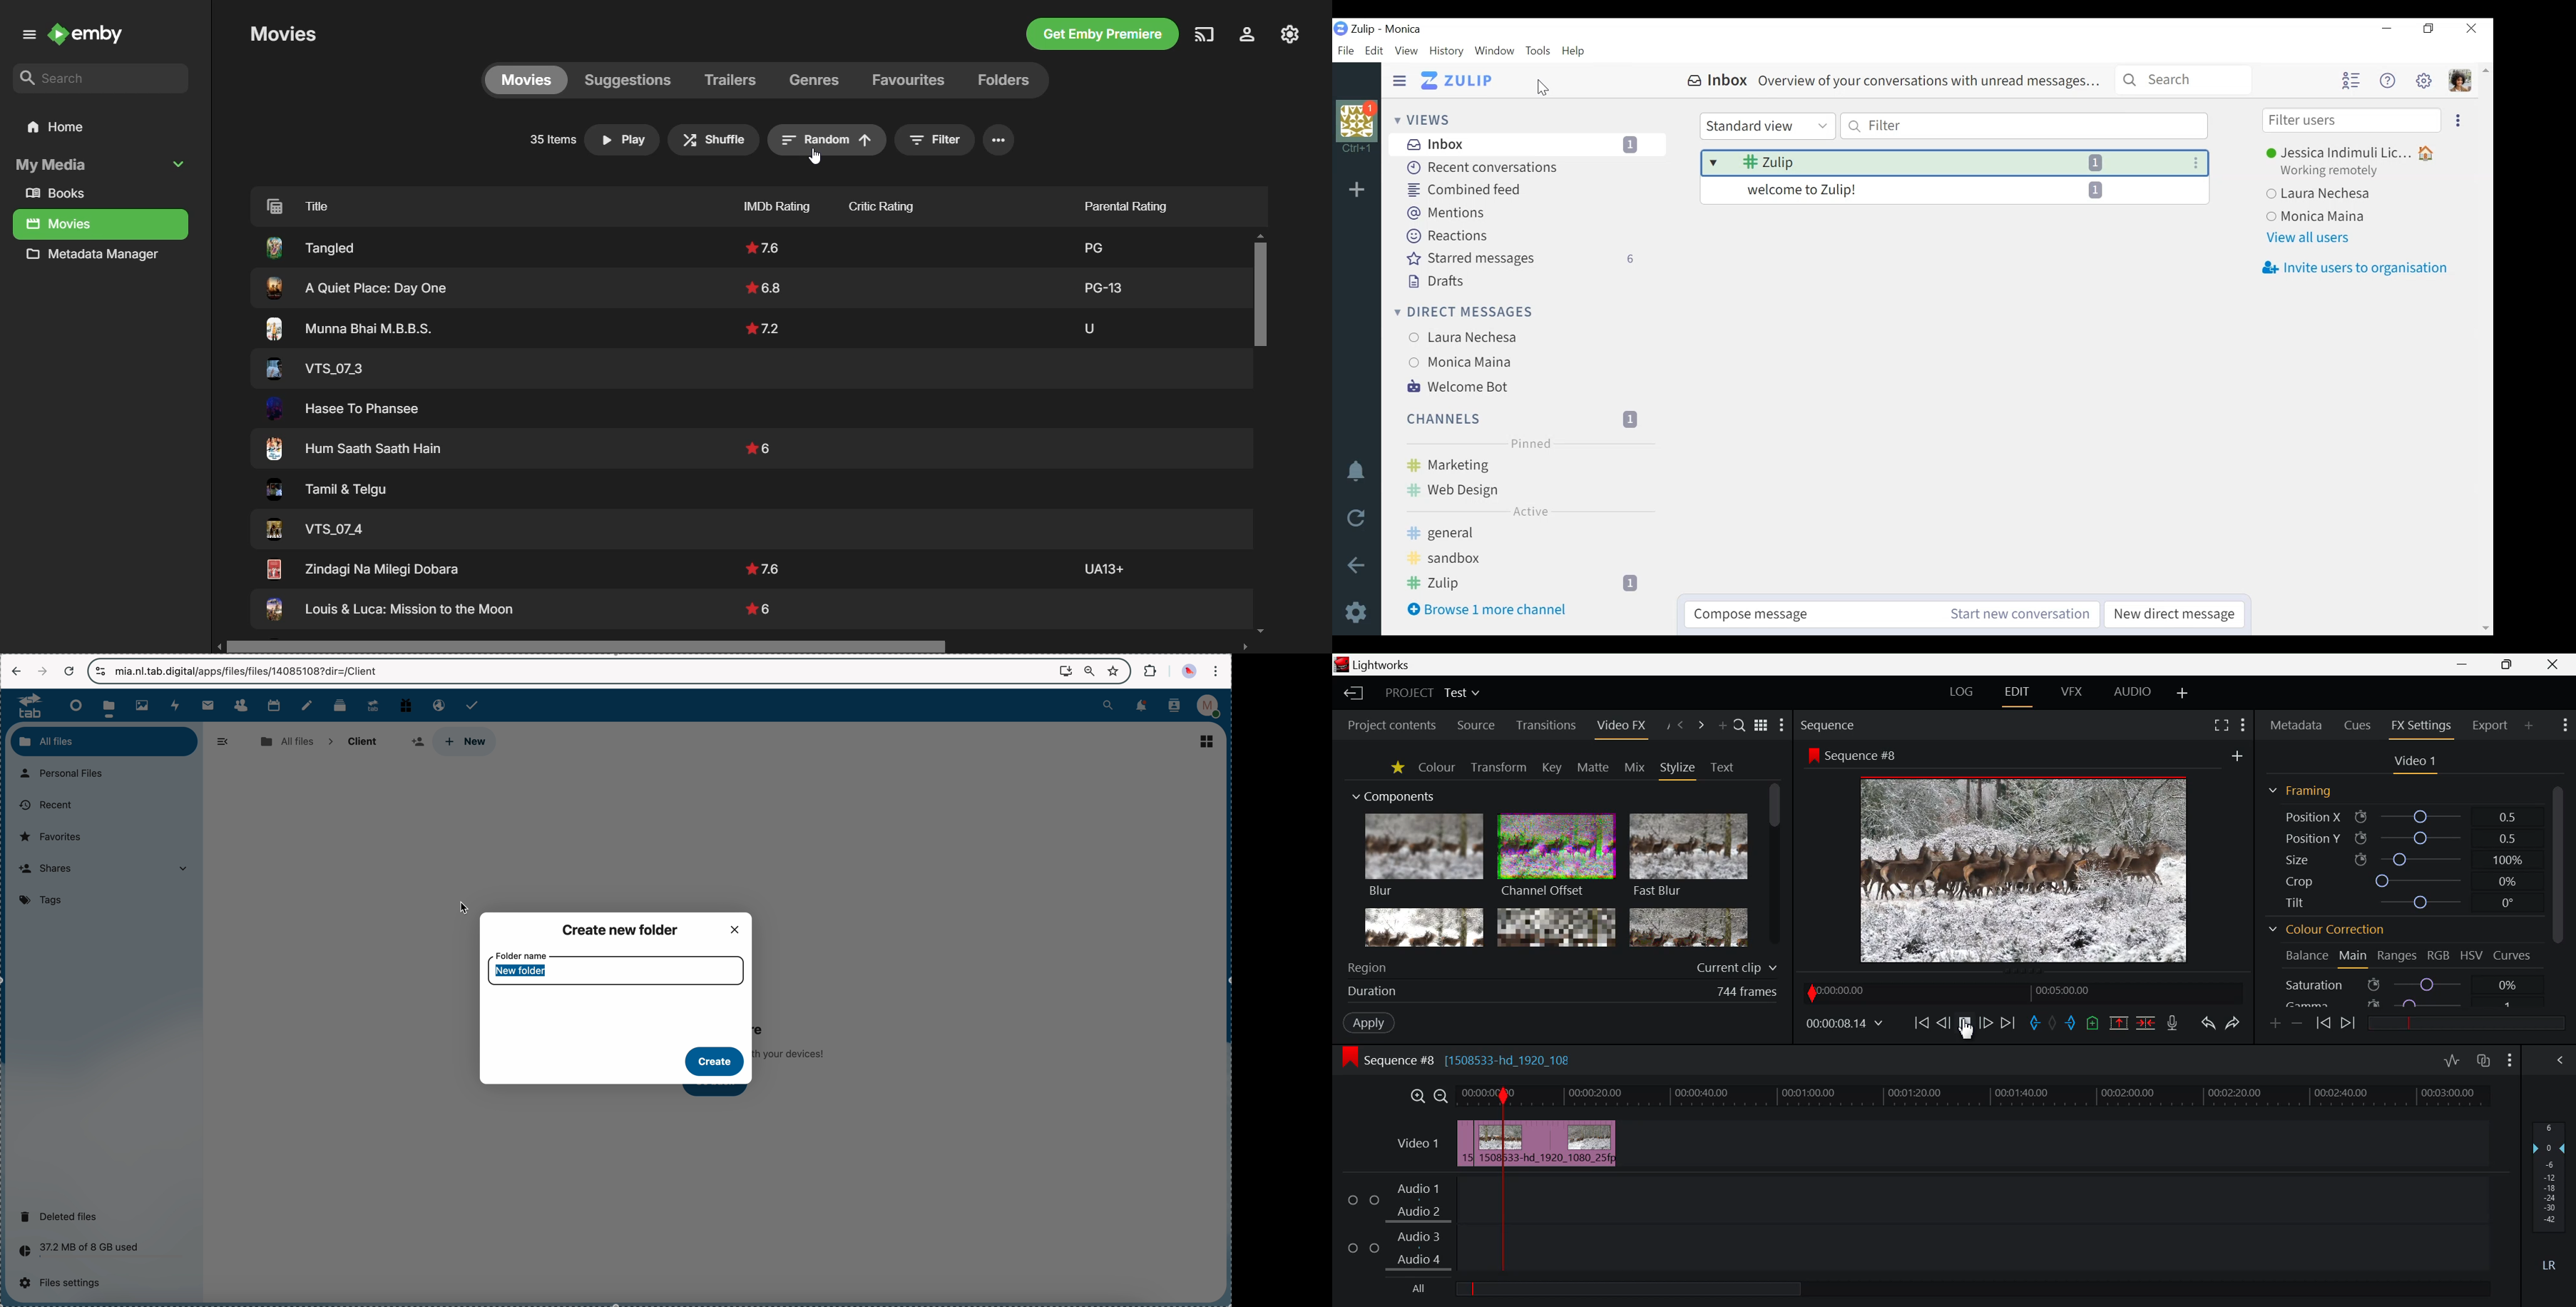  Describe the element at coordinates (2353, 162) in the screenshot. I see `Users` at that location.